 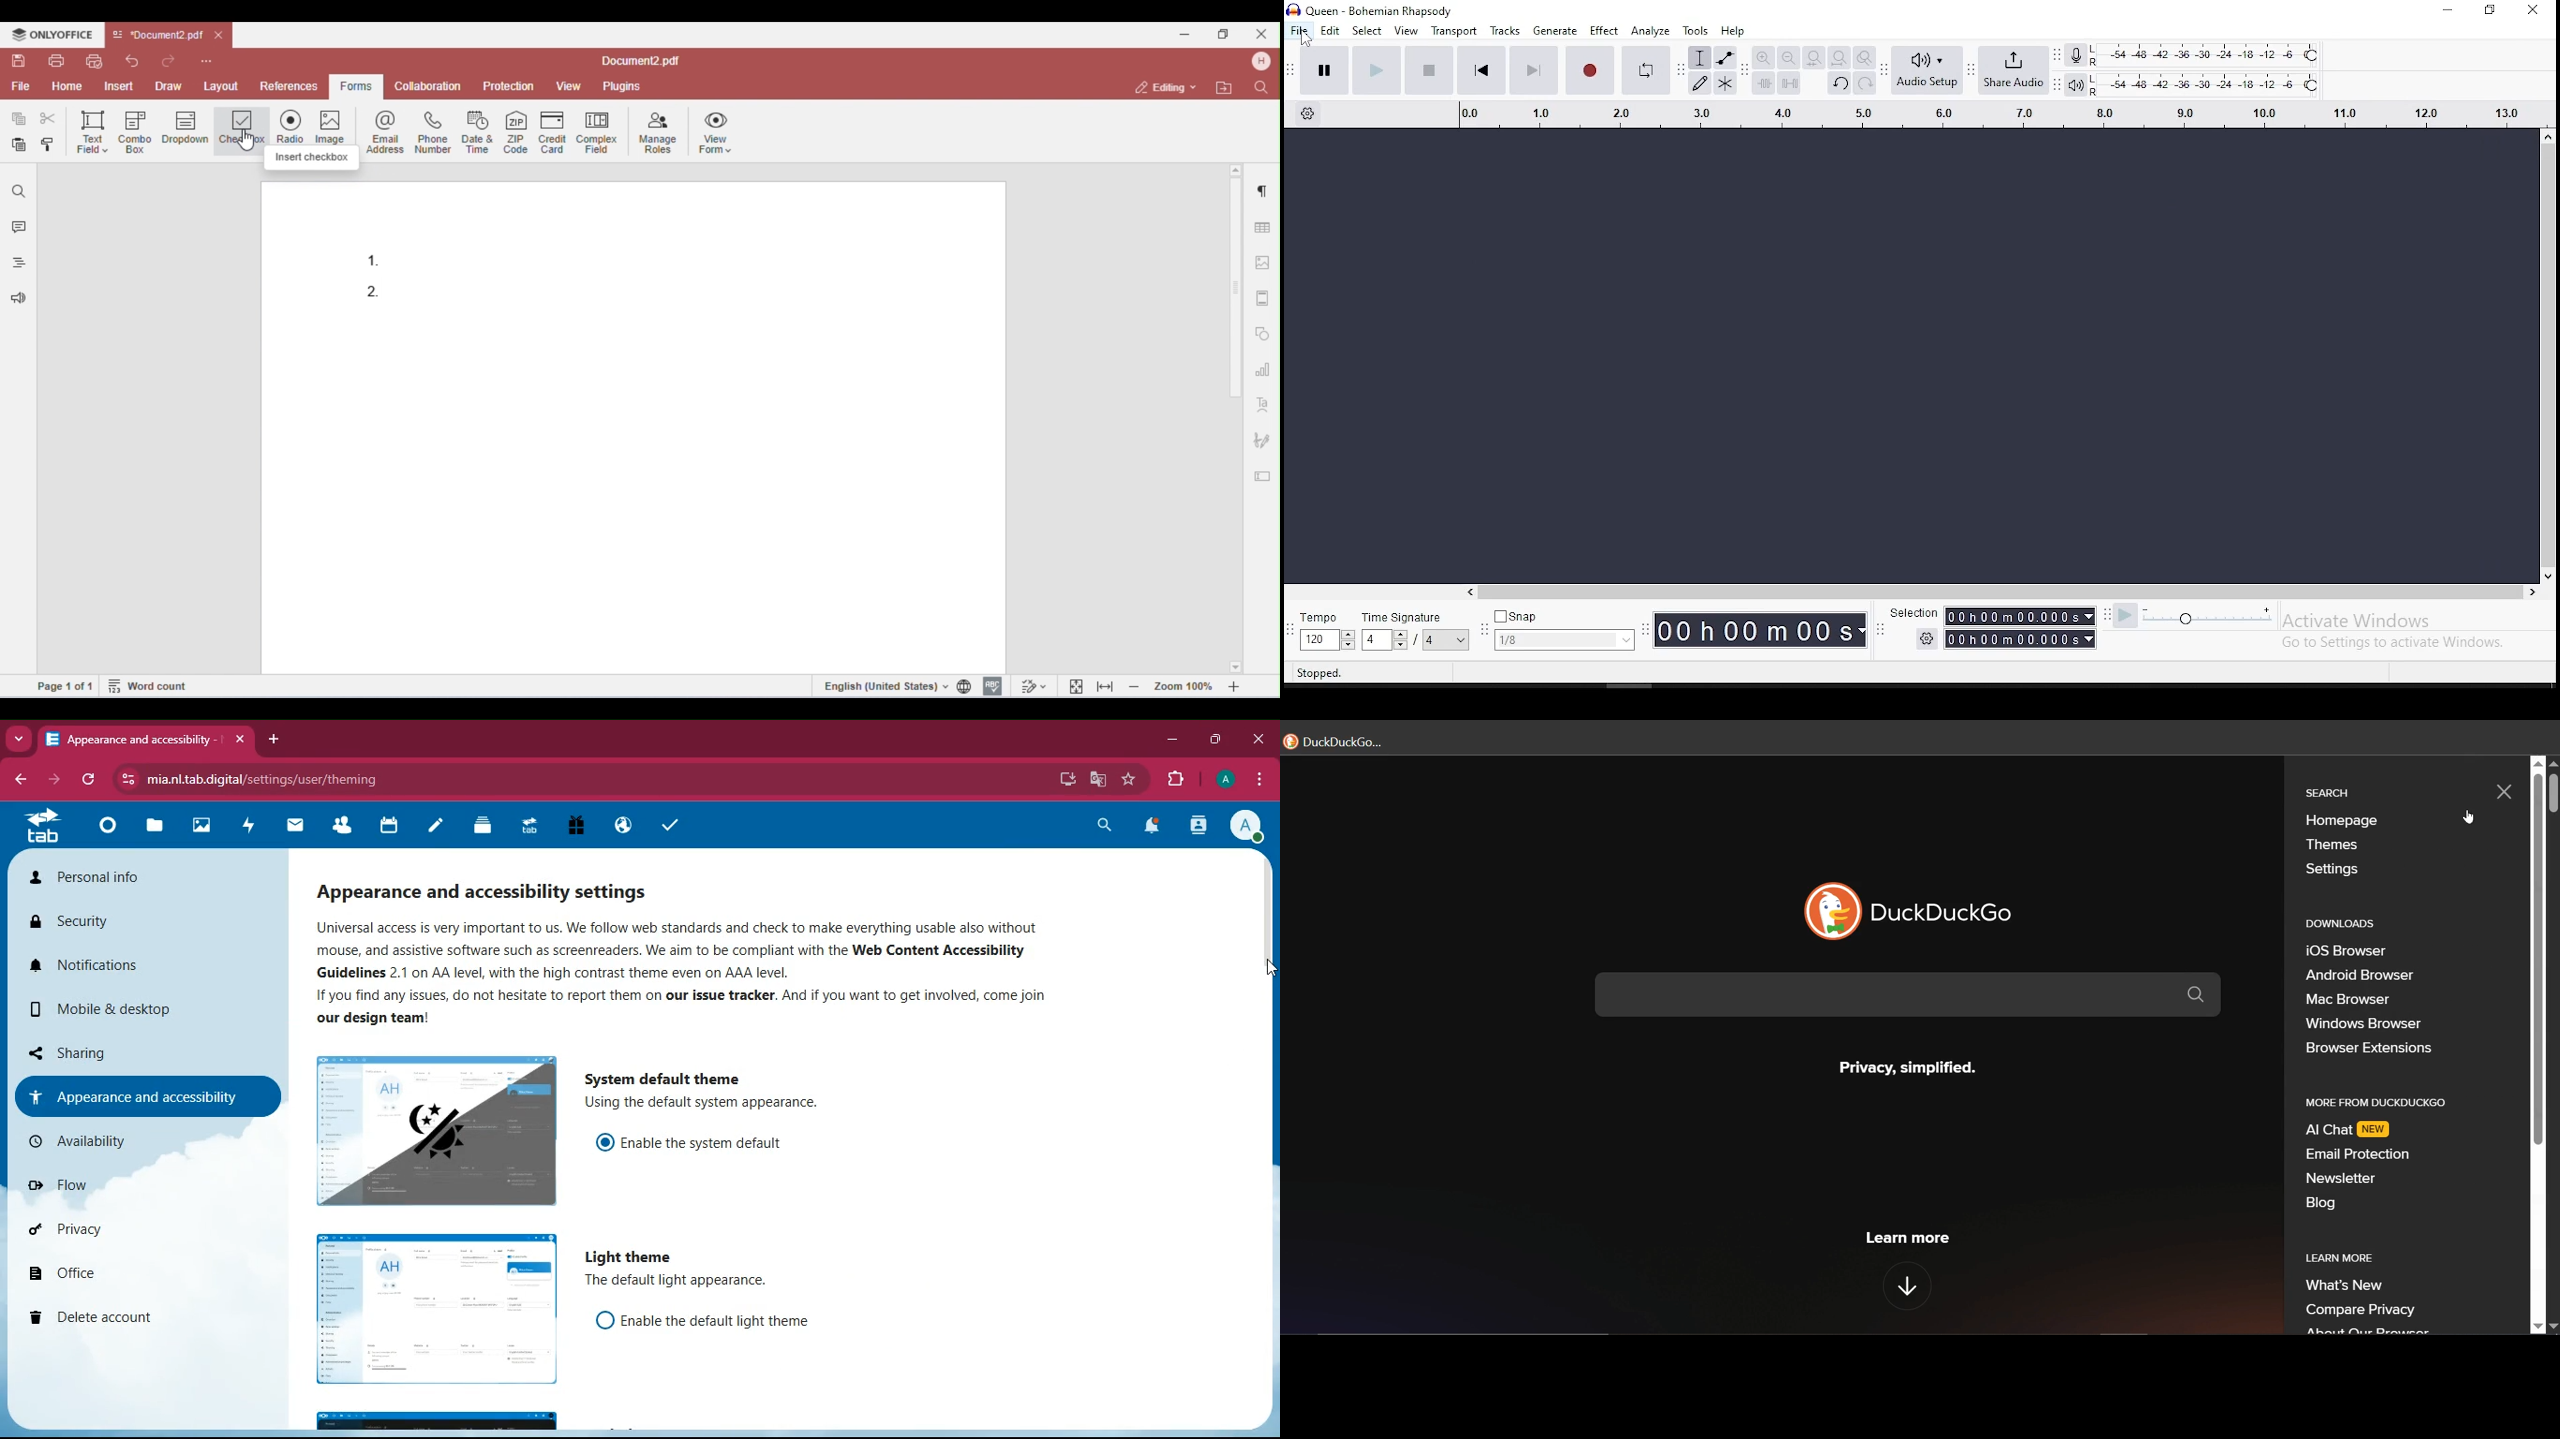 I want to click on minimize, so click(x=2445, y=10).